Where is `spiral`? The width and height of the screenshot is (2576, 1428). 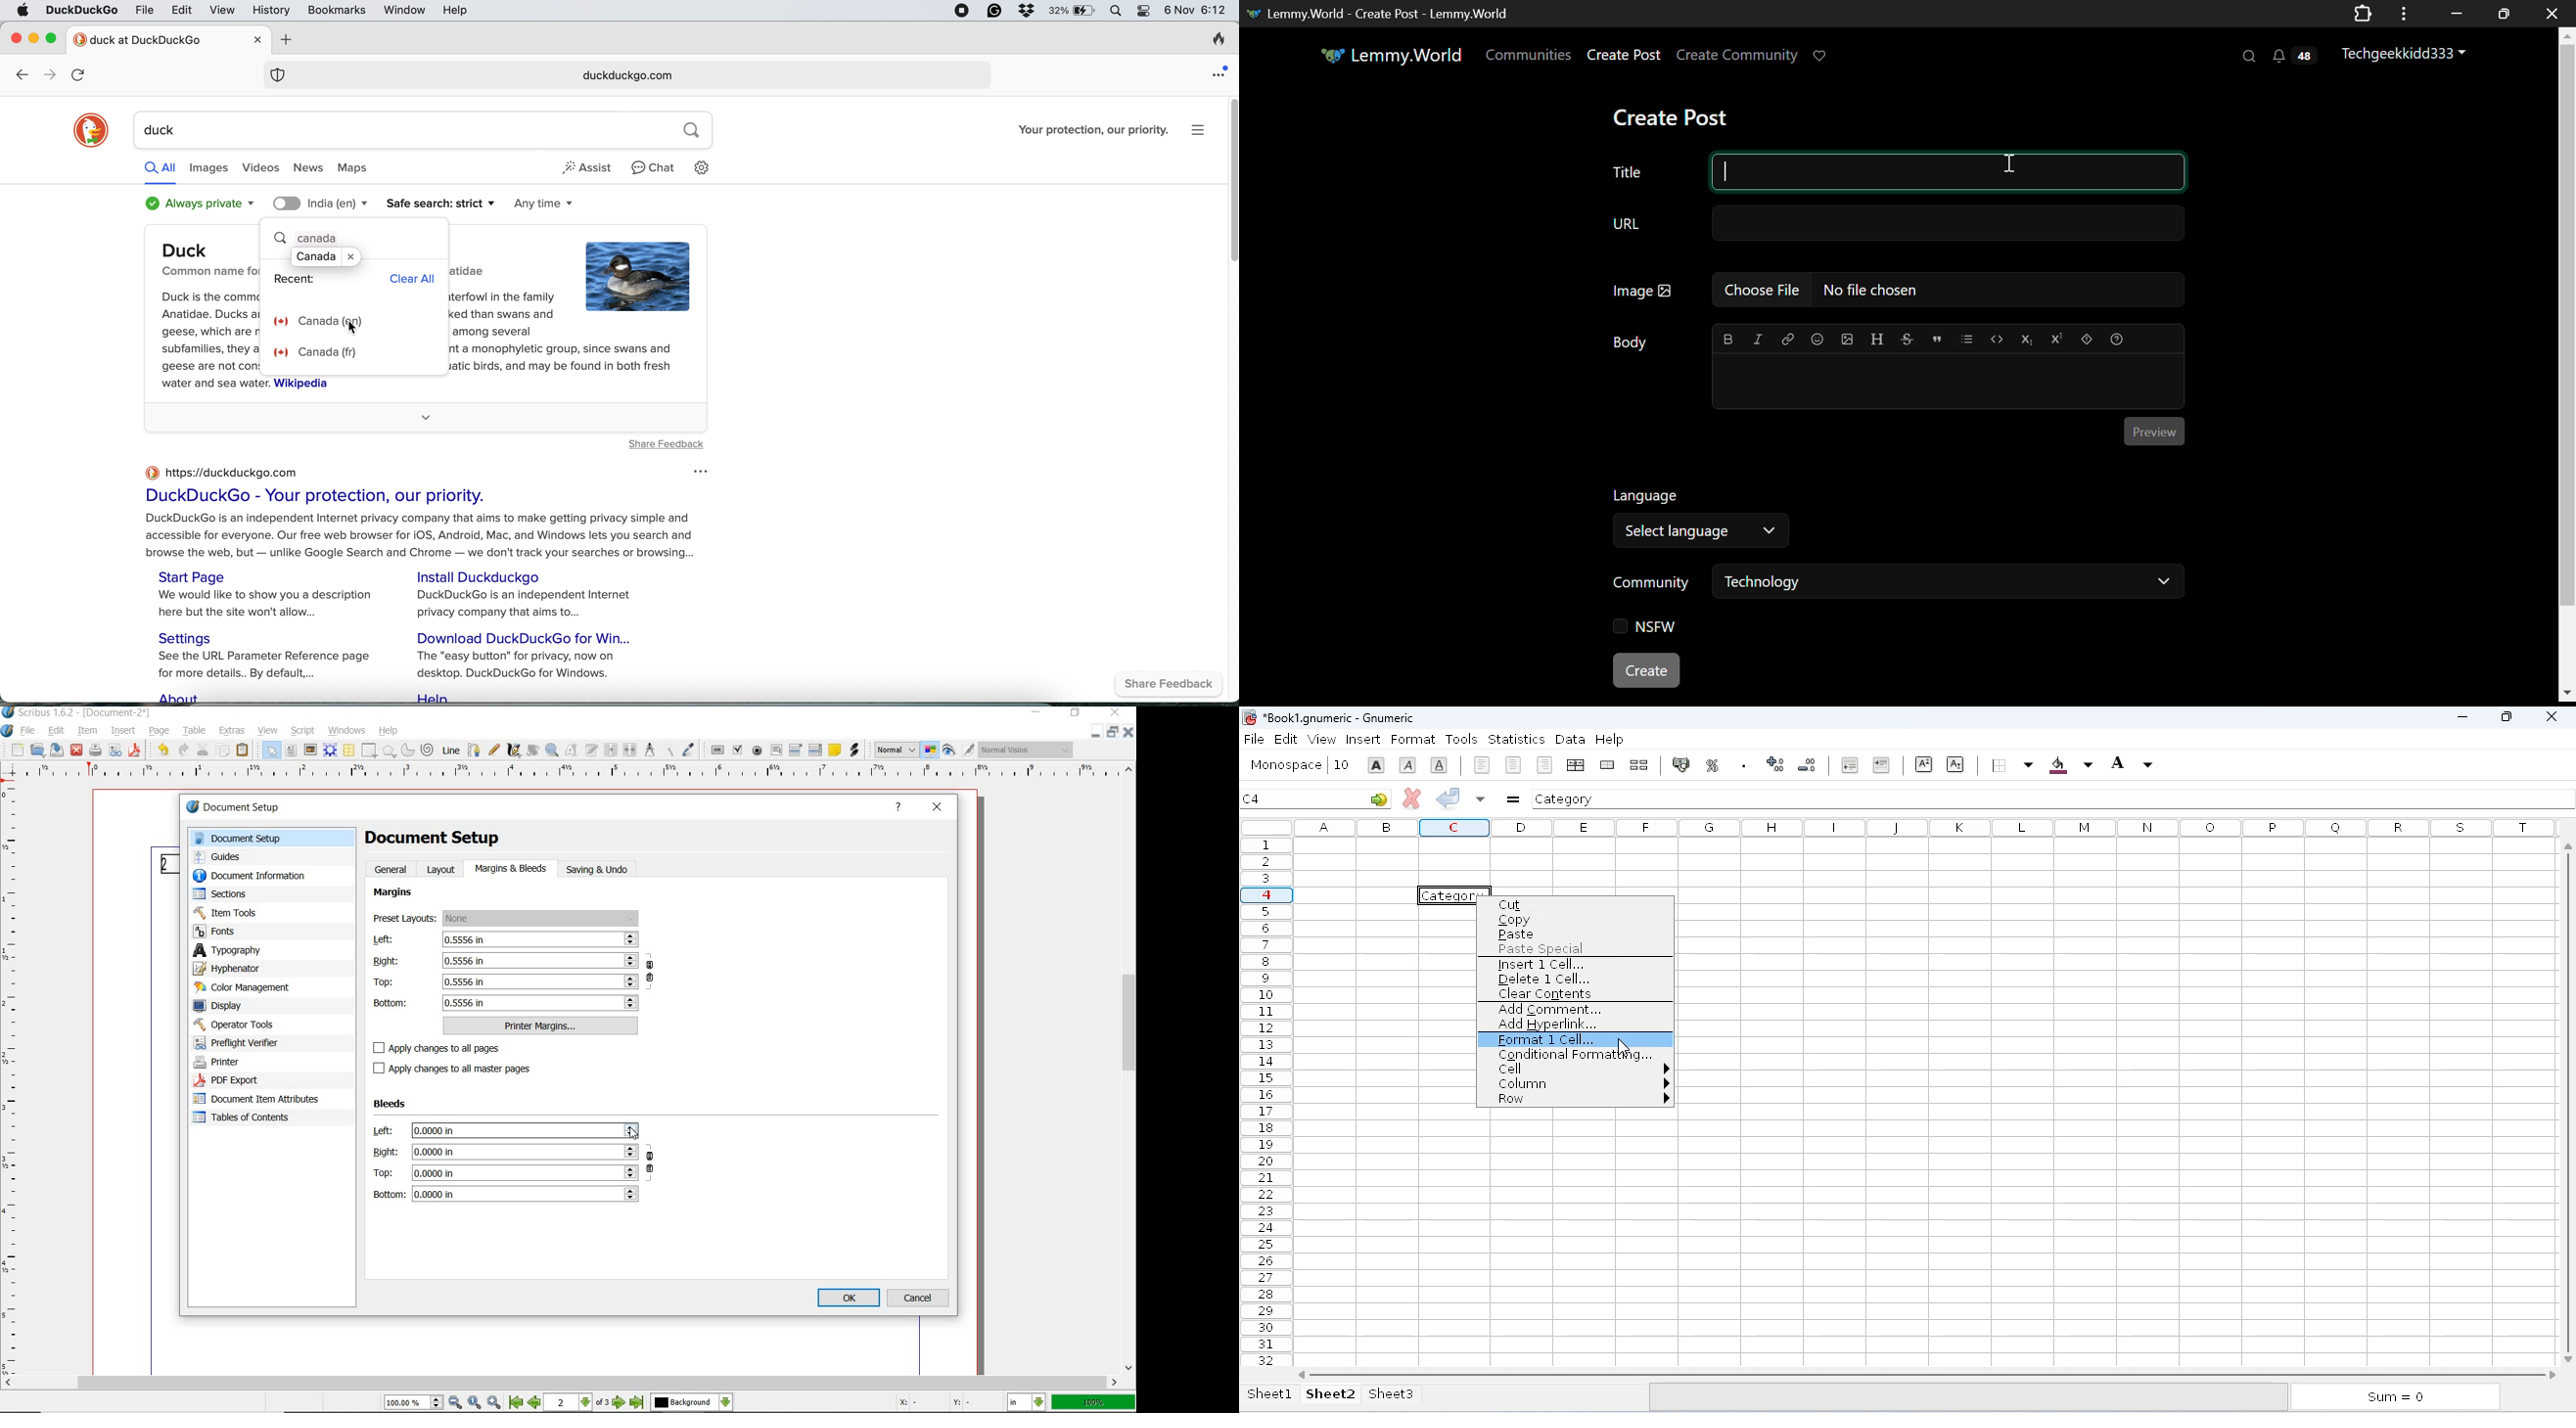
spiral is located at coordinates (427, 749).